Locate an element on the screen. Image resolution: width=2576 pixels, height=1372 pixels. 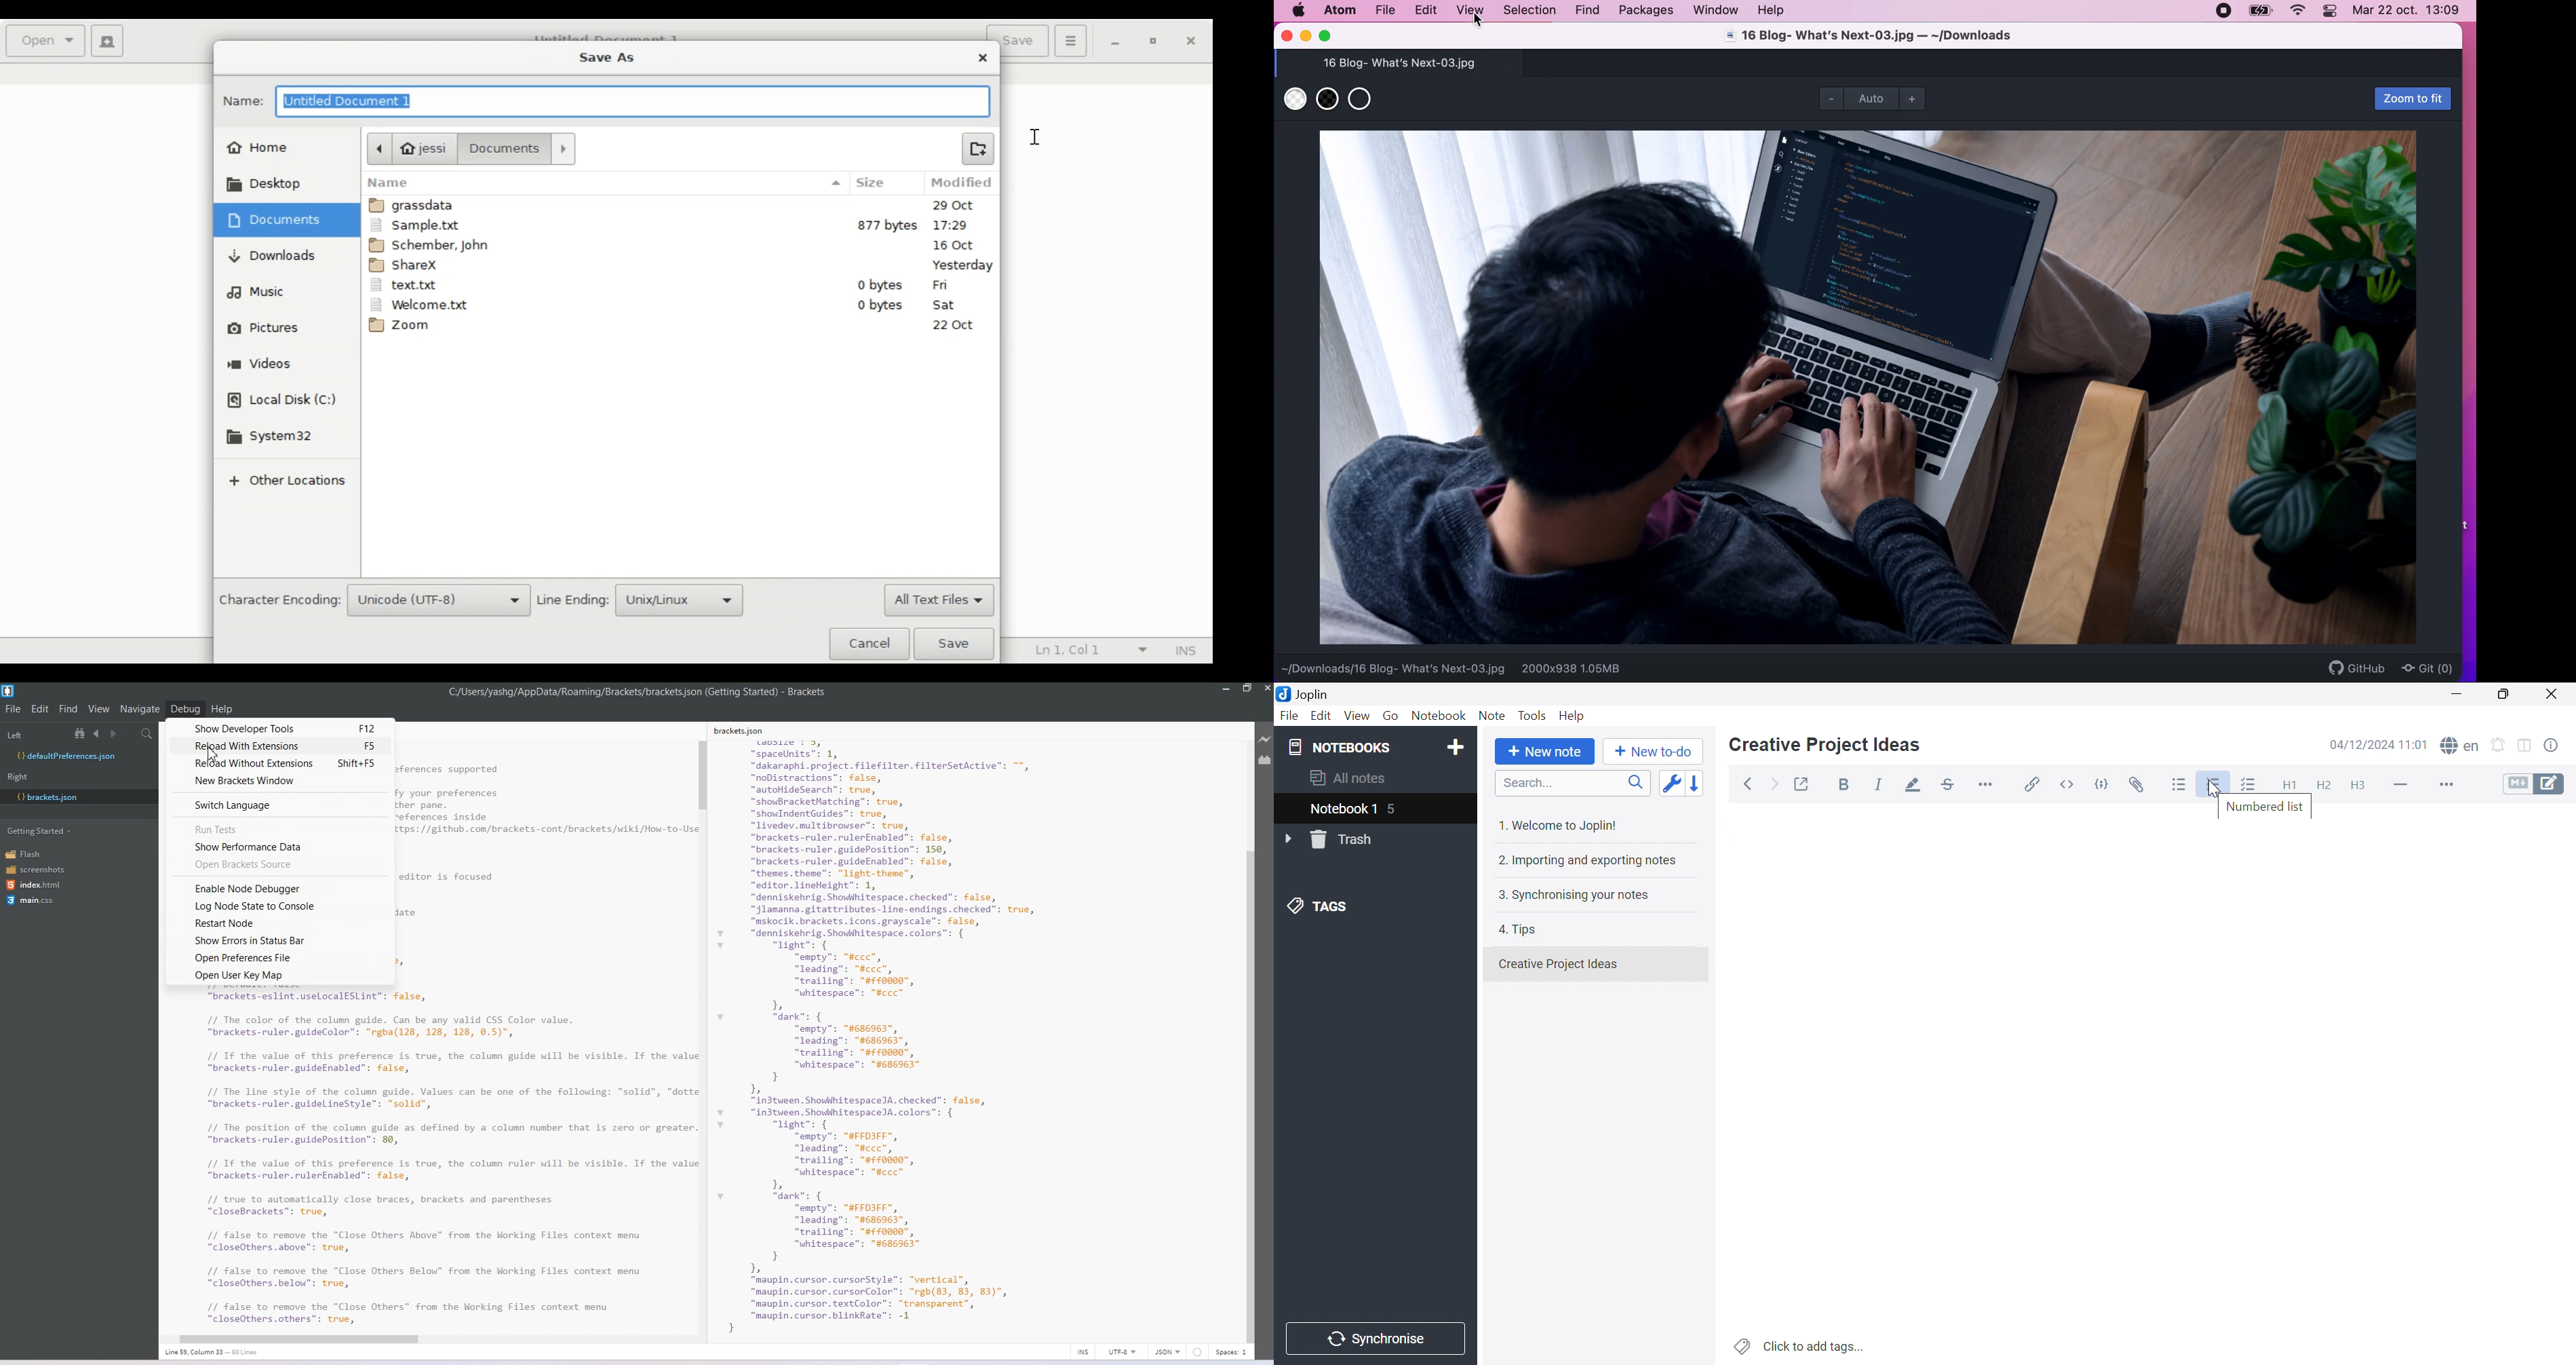
Heading 2 is located at coordinates (2325, 787).